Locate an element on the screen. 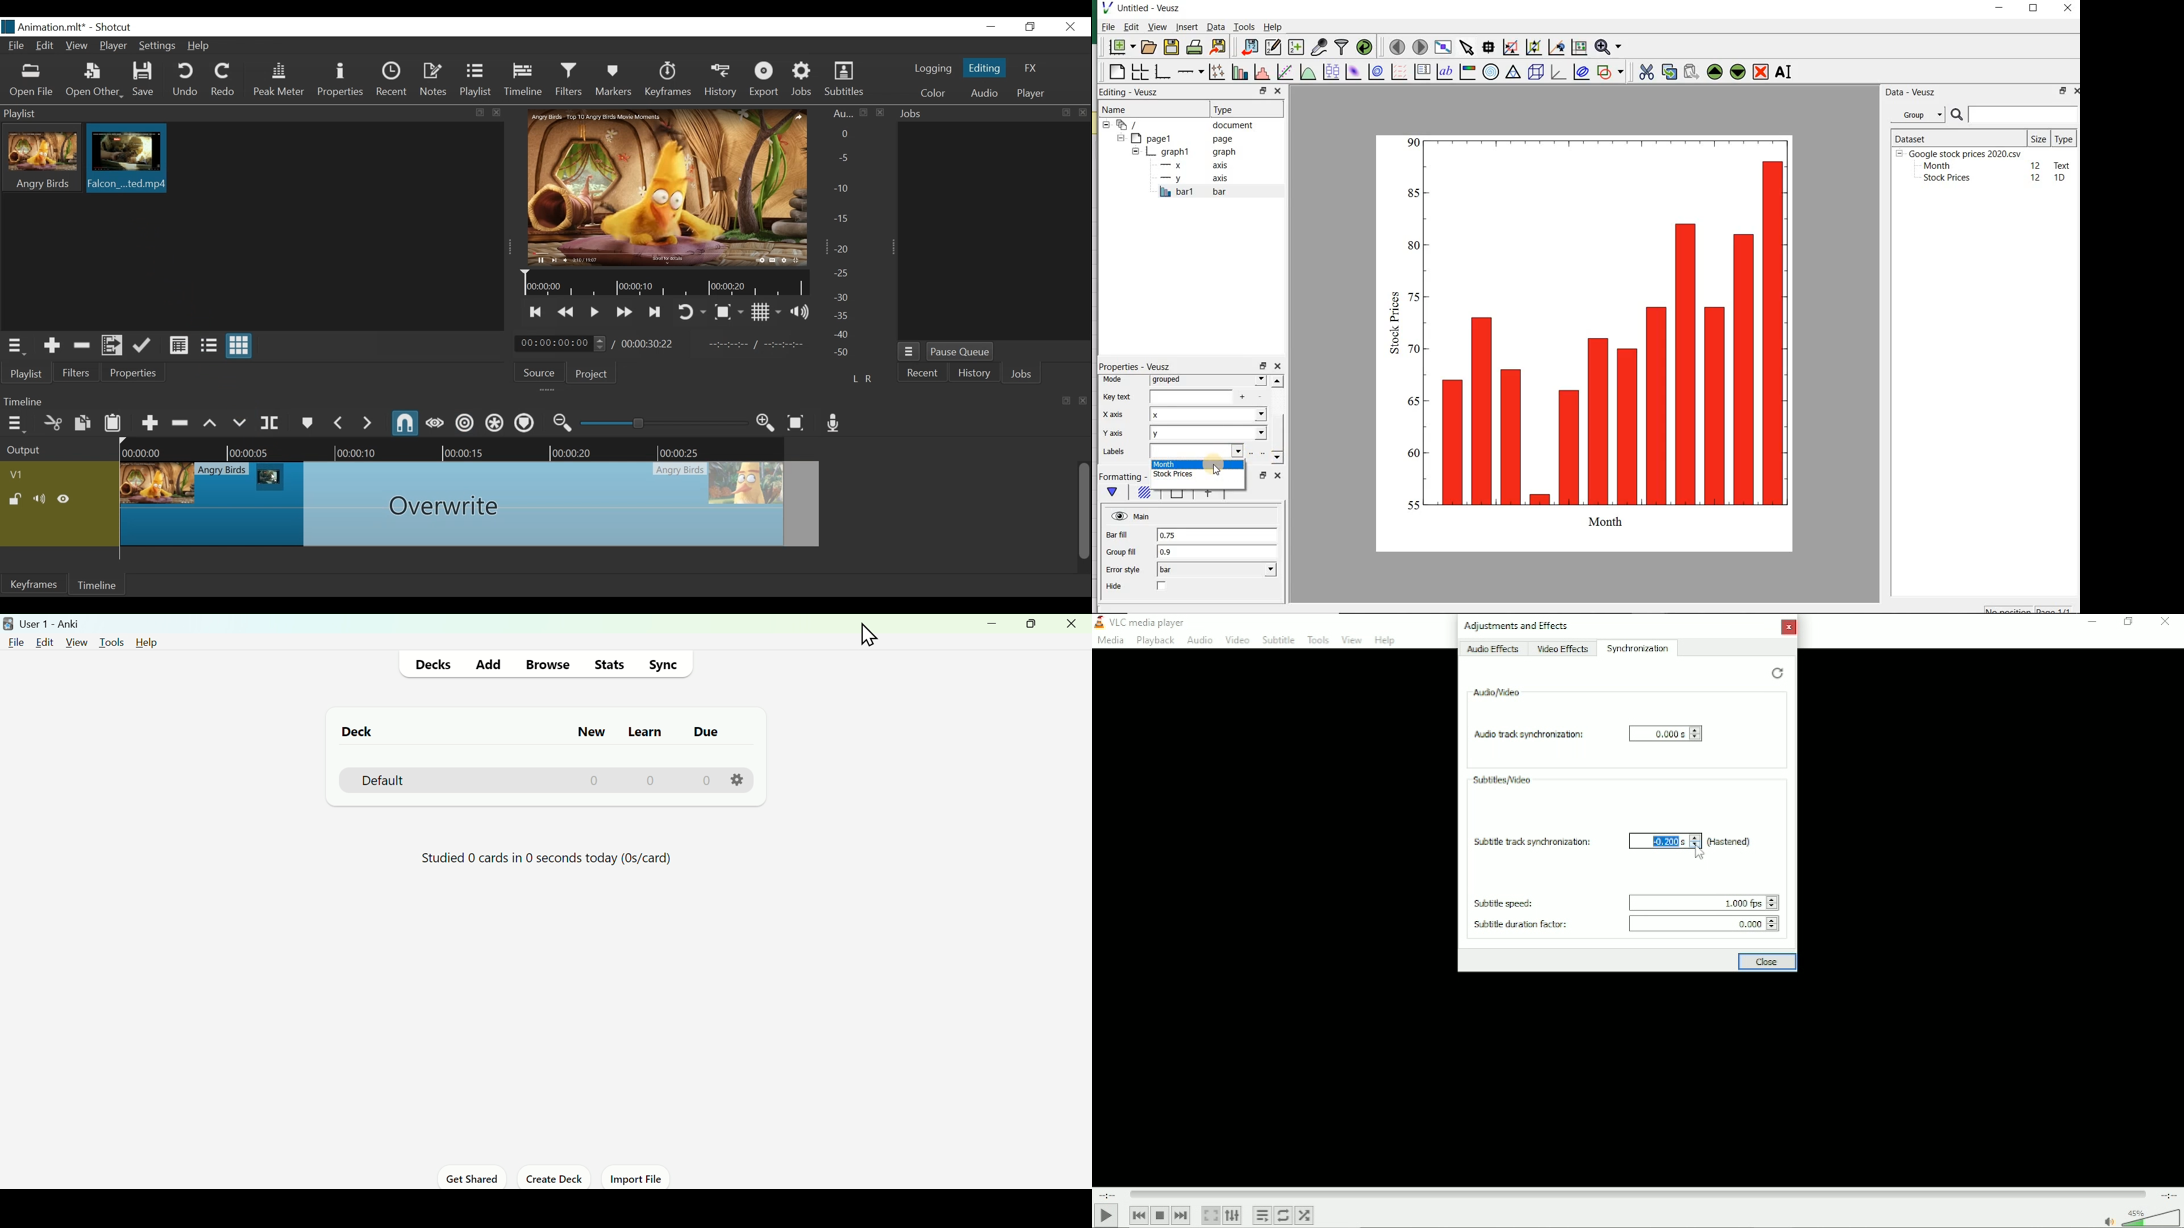 The height and width of the screenshot is (1232, 2184). Settings is located at coordinates (156, 45).